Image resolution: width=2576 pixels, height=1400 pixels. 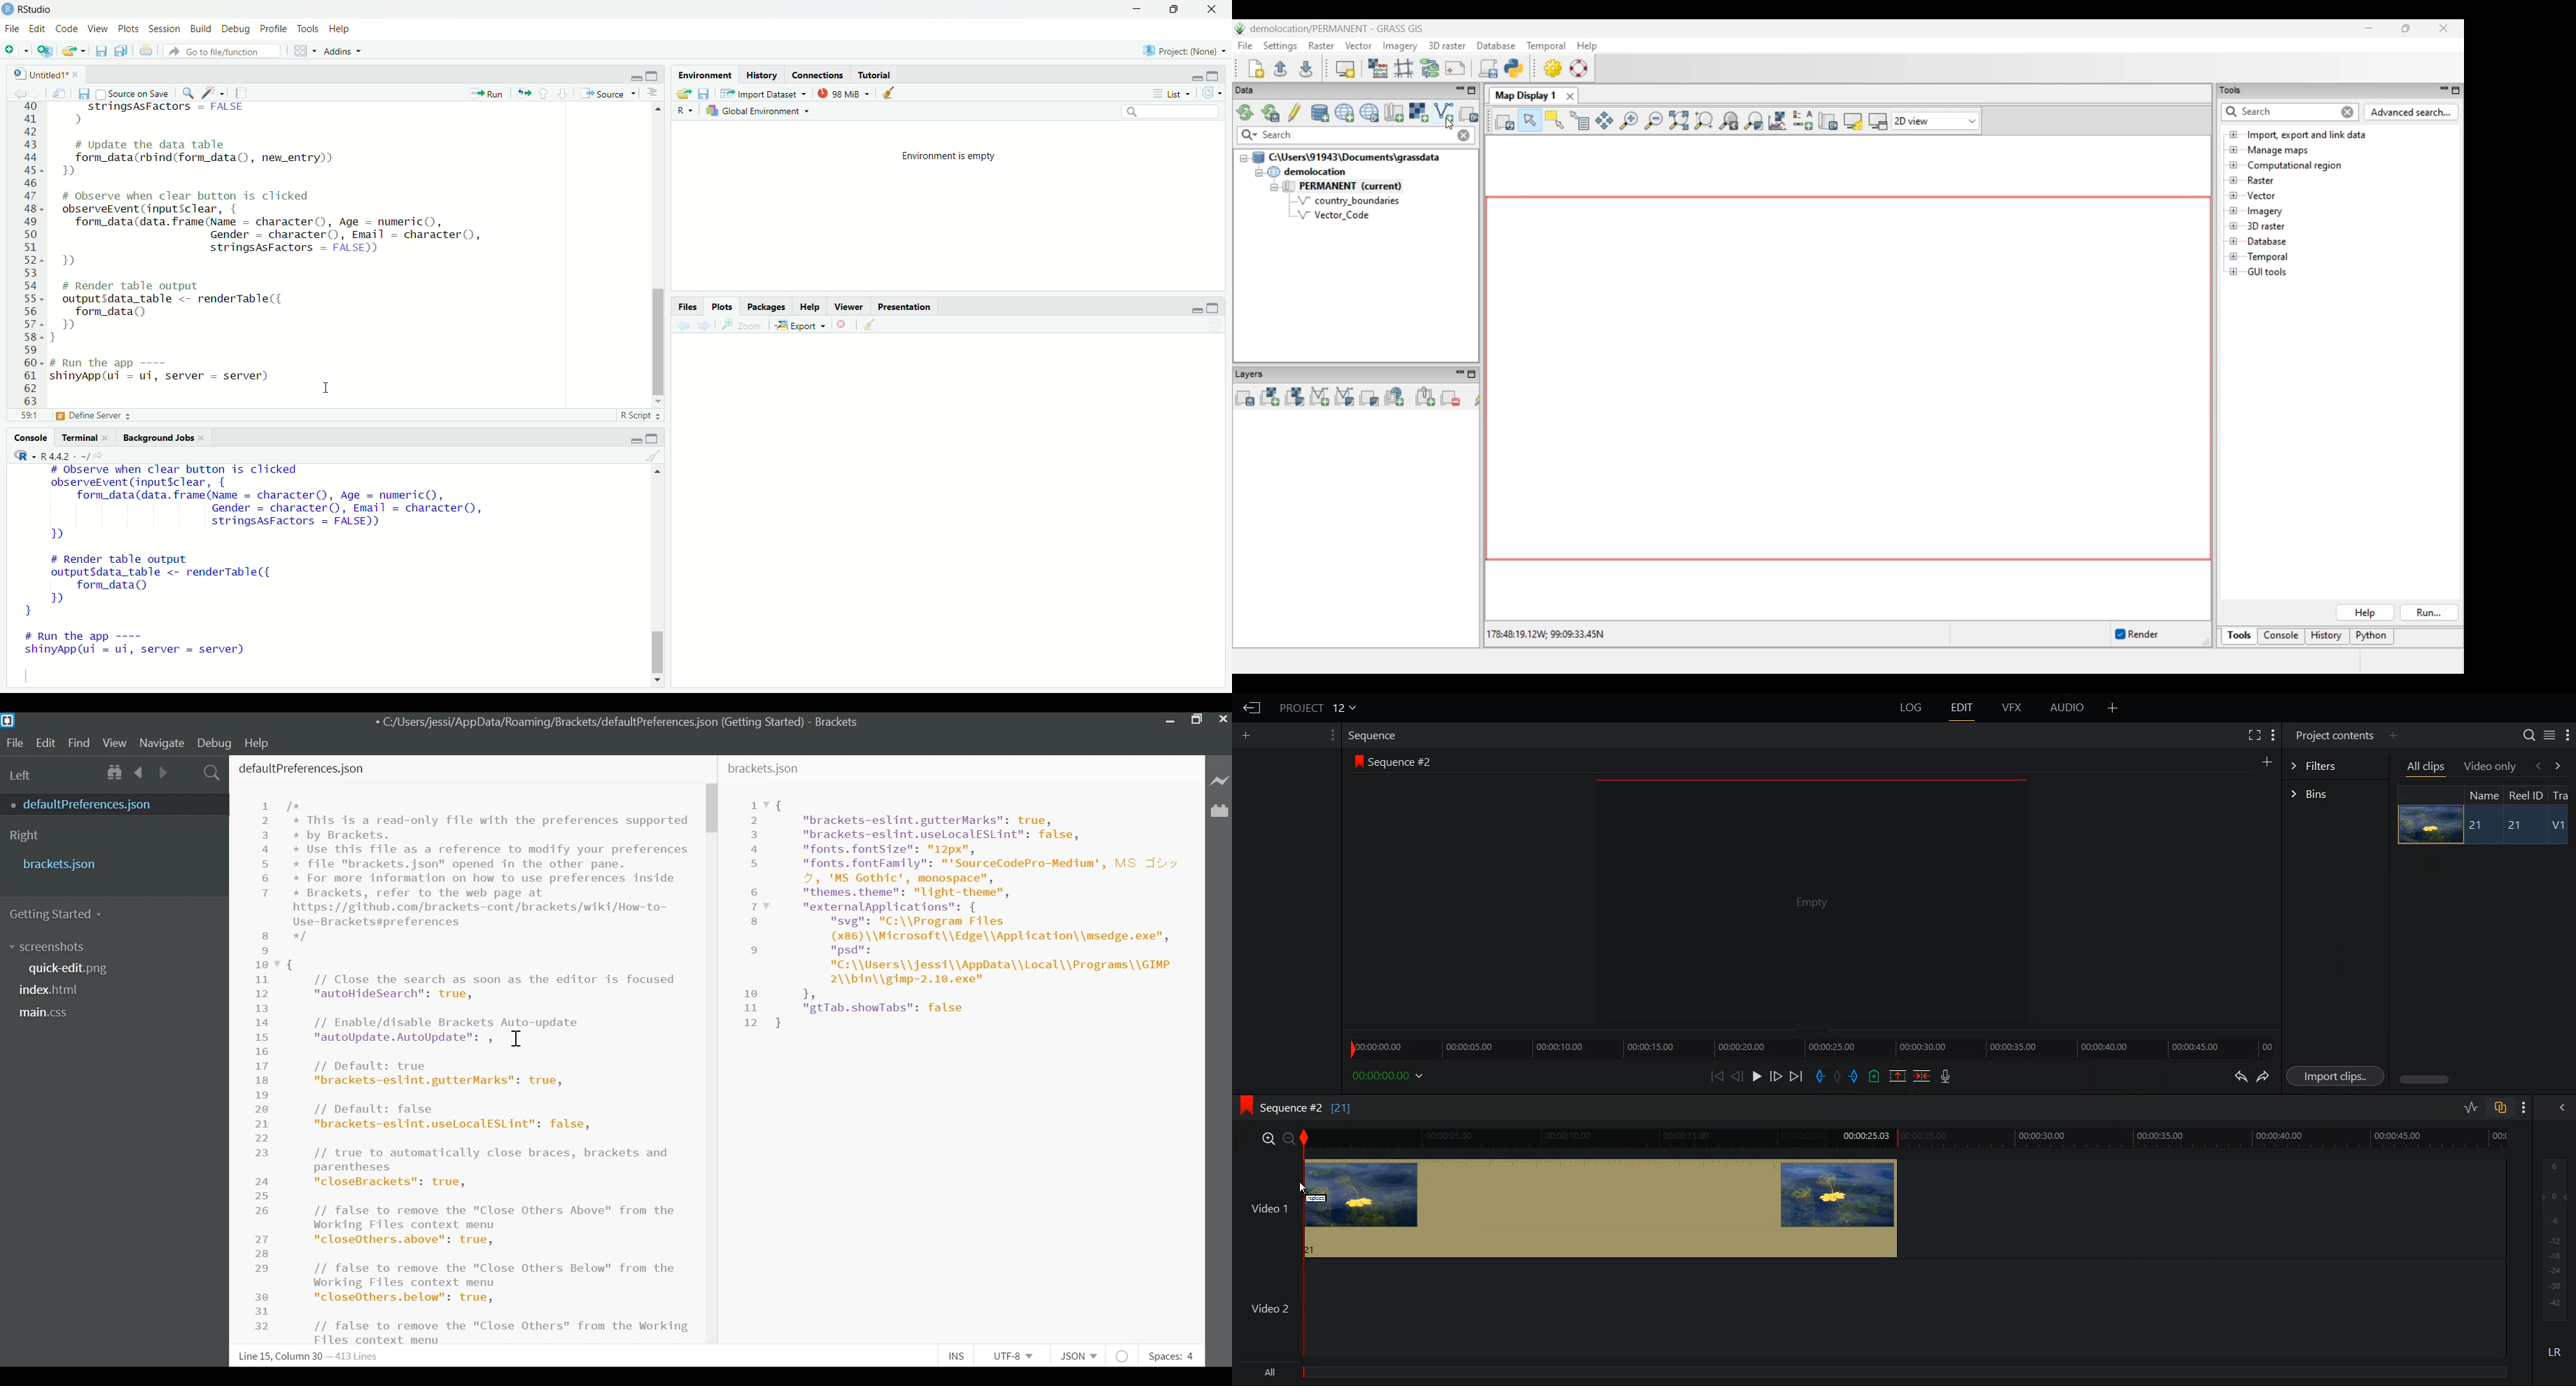 What do you see at coordinates (14, 92) in the screenshot?
I see `go back to previous source location` at bounding box center [14, 92].